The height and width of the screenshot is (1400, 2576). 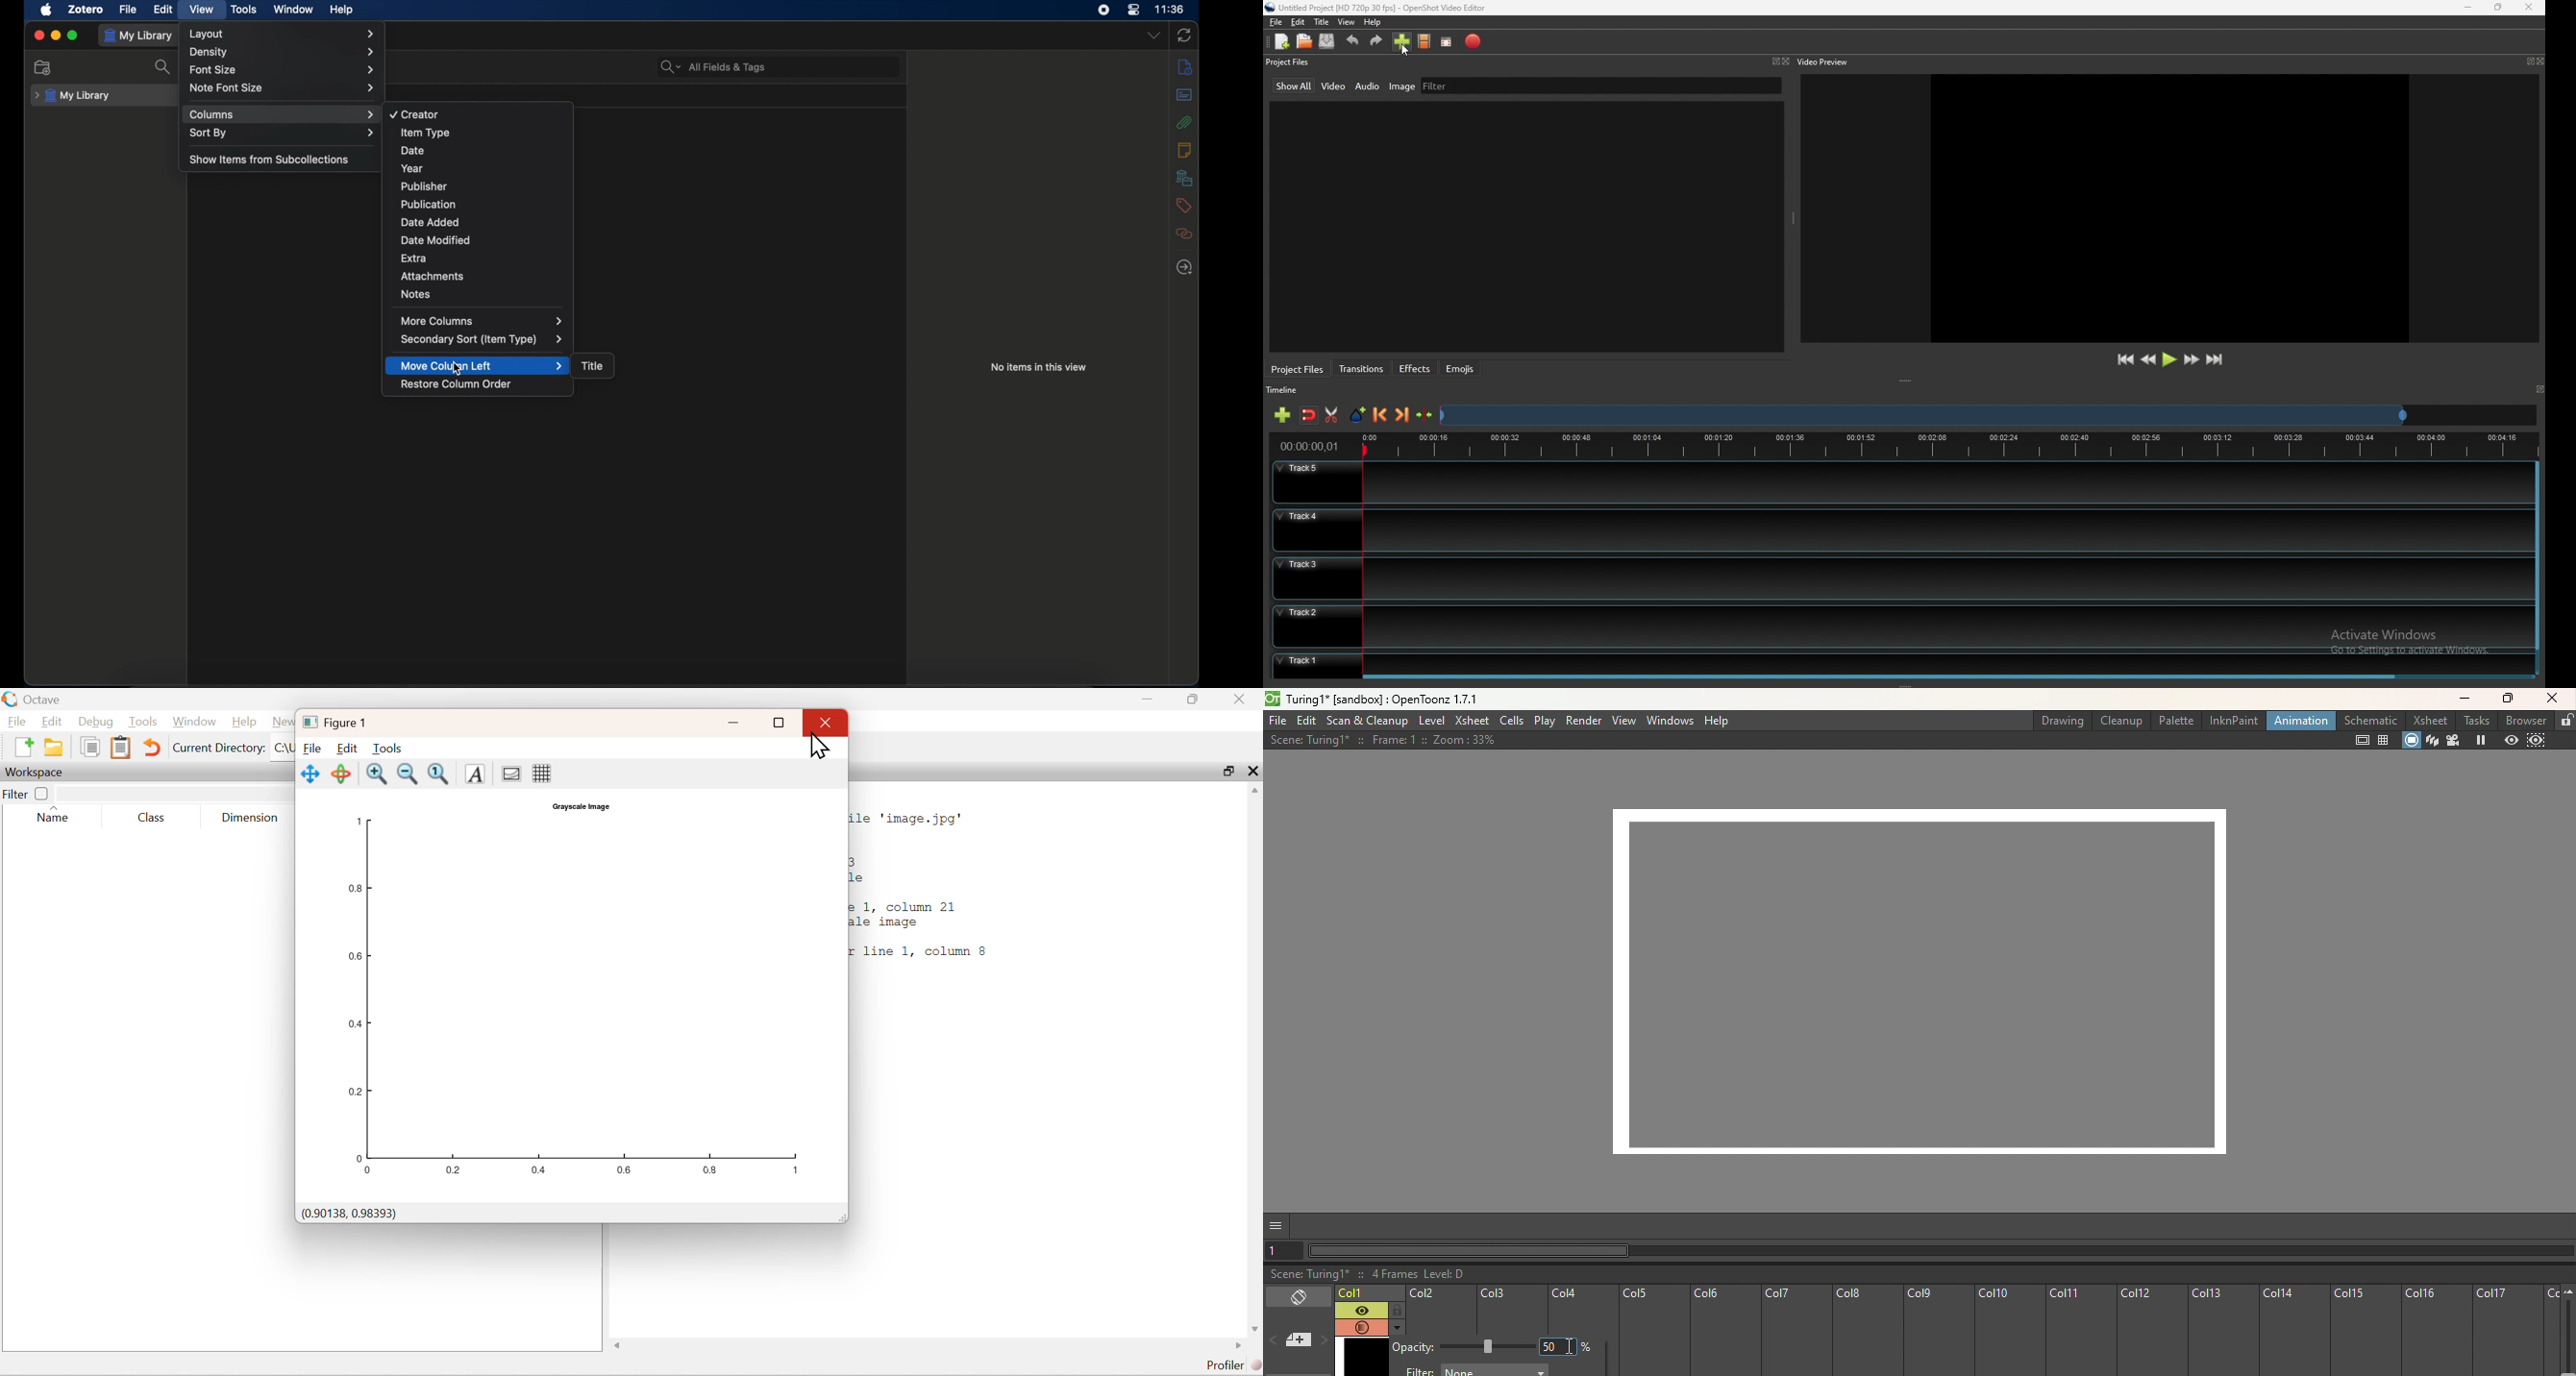 I want to click on Scene: Turing1* :: 4 Frames Level: D, so click(x=1920, y=1274).